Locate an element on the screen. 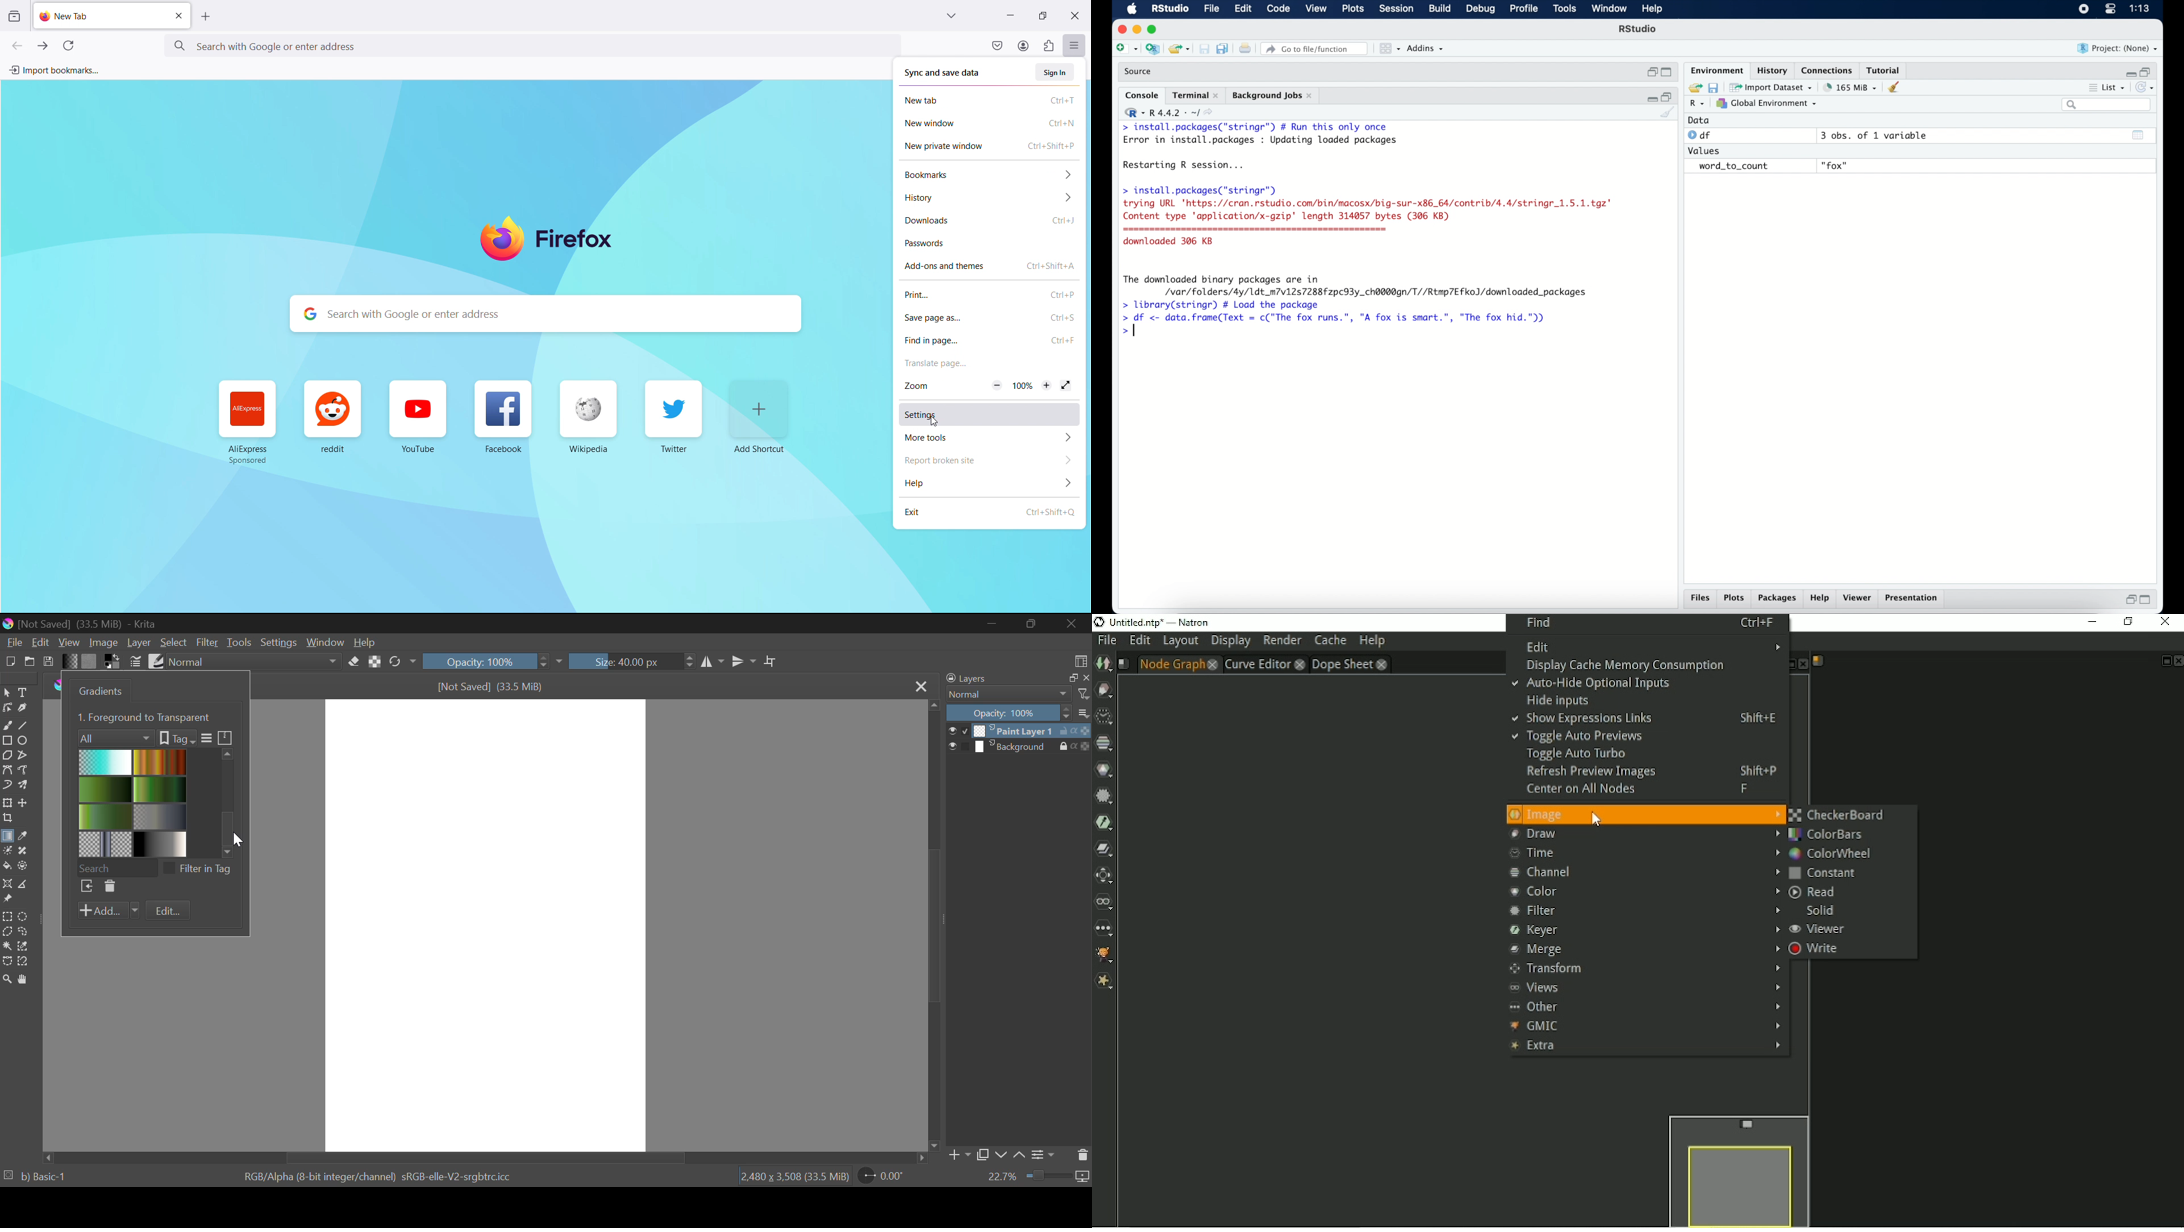 The image size is (2184, 1232). 0.00° is located at coordinates (888, 1175).